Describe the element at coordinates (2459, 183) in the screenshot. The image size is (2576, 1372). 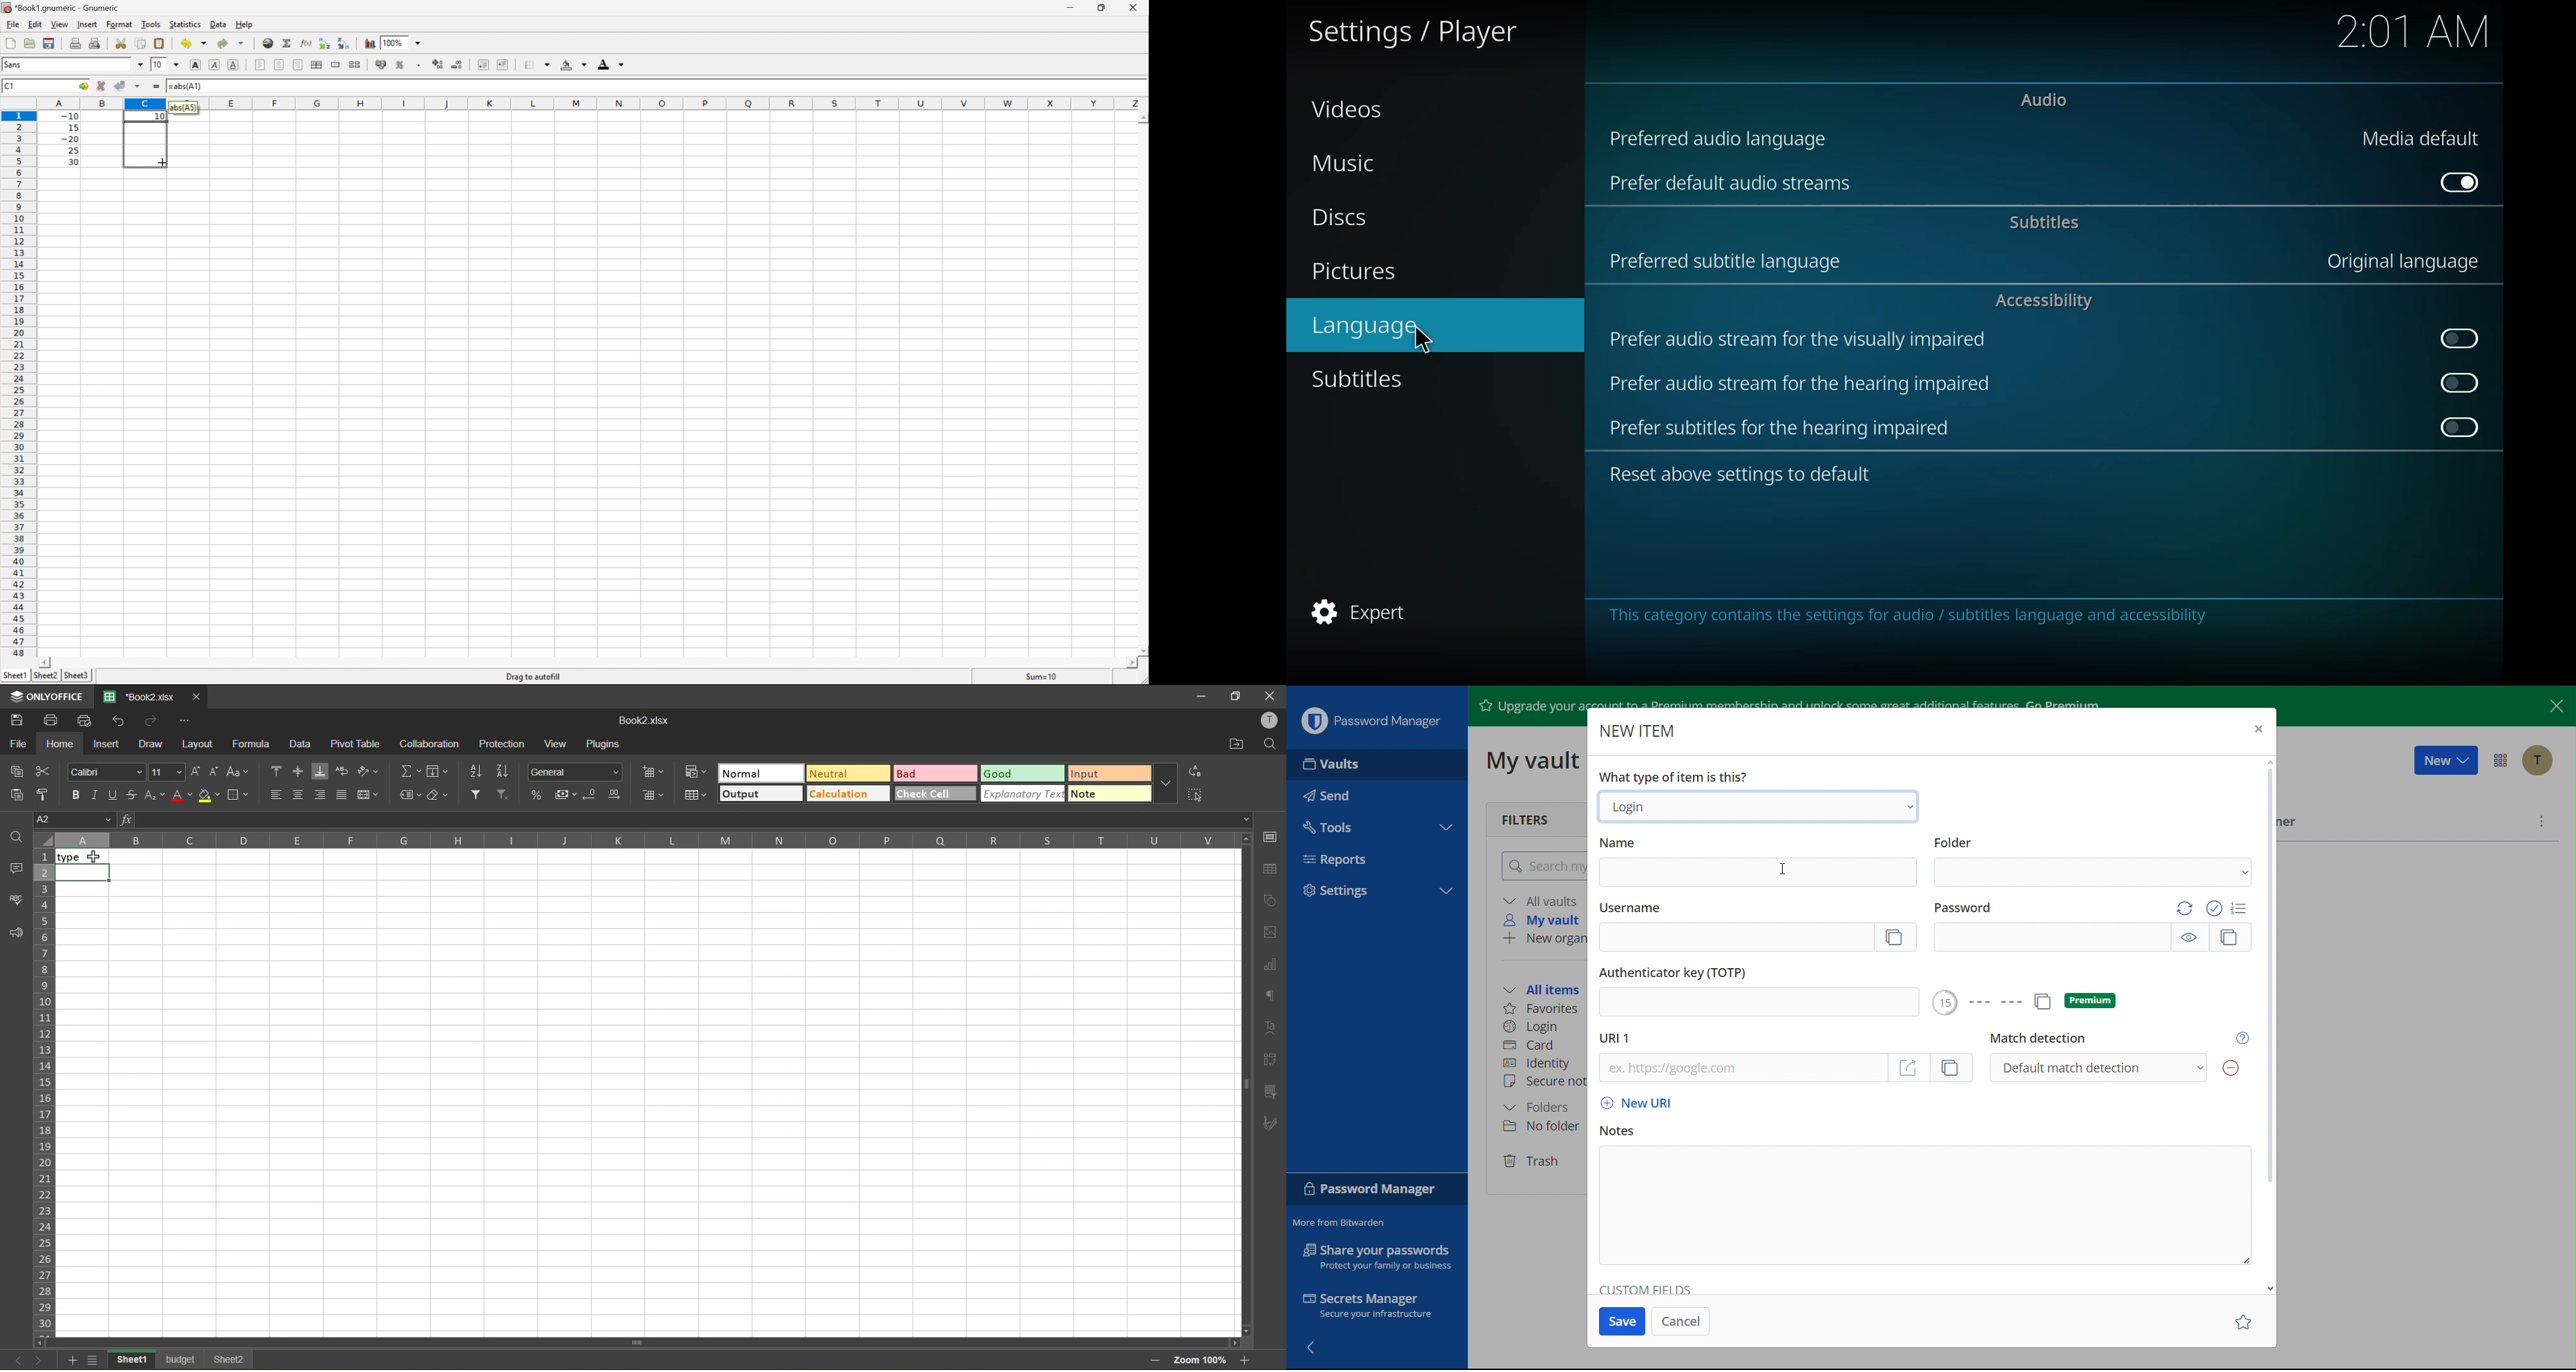
I see `enabled` at that location.